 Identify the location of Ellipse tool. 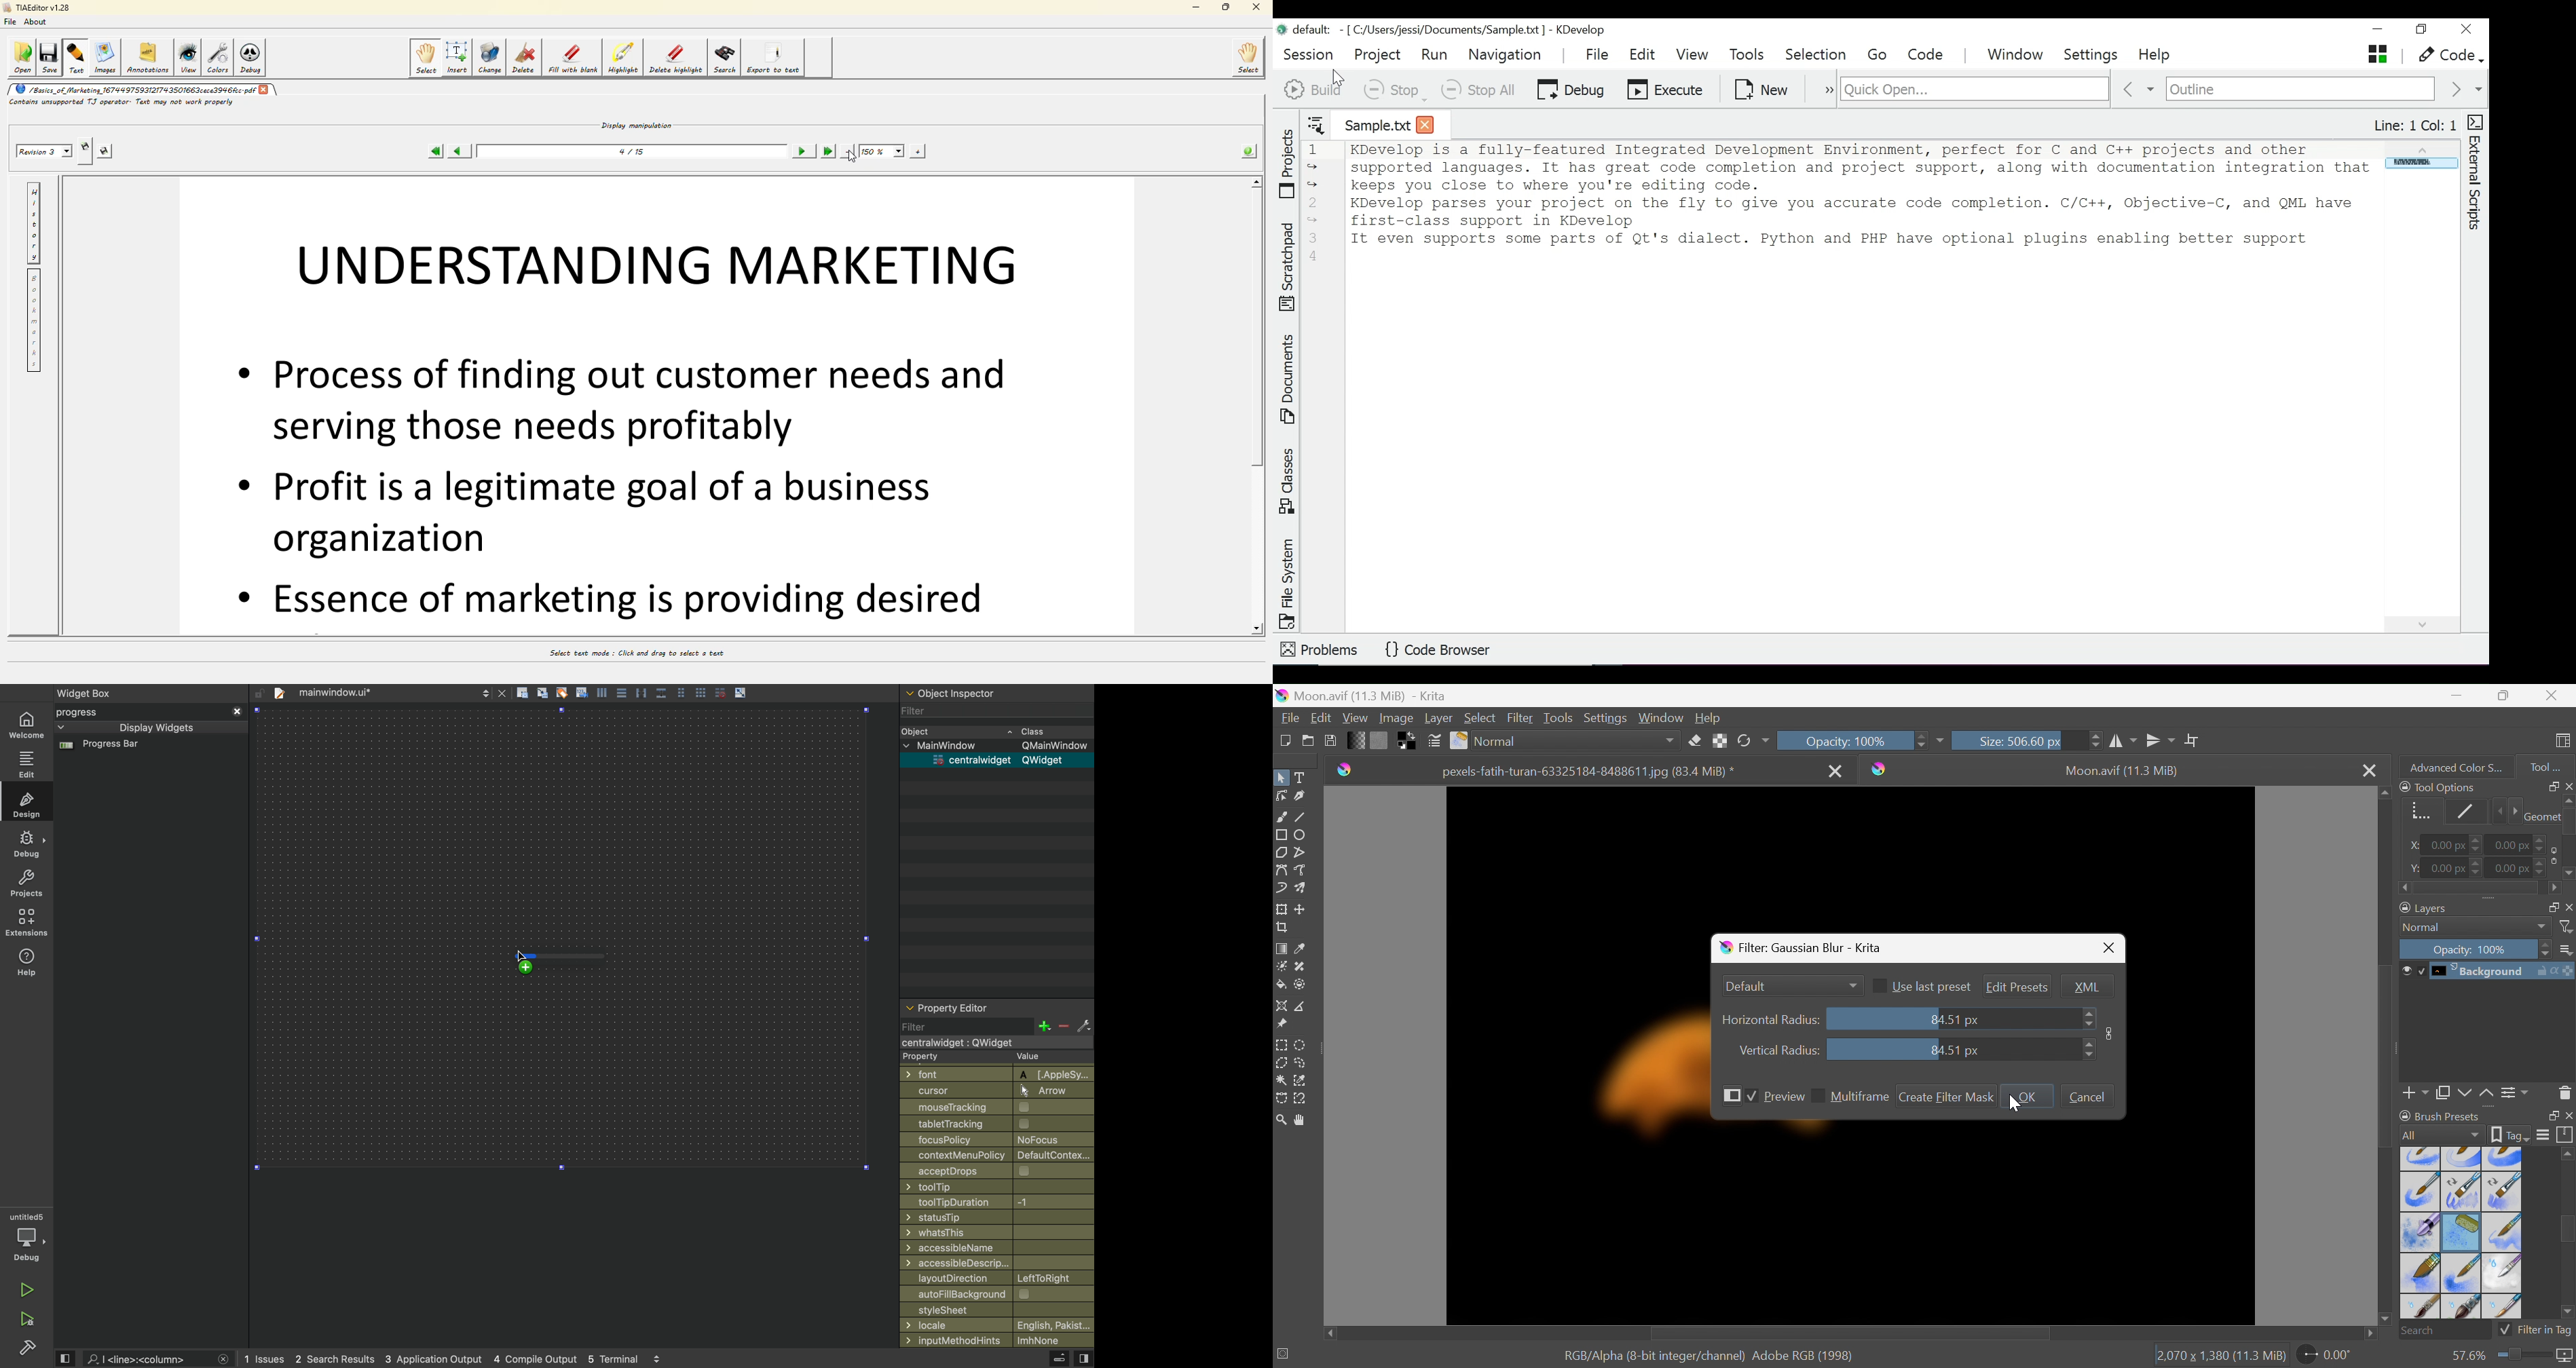
(1301, 835).